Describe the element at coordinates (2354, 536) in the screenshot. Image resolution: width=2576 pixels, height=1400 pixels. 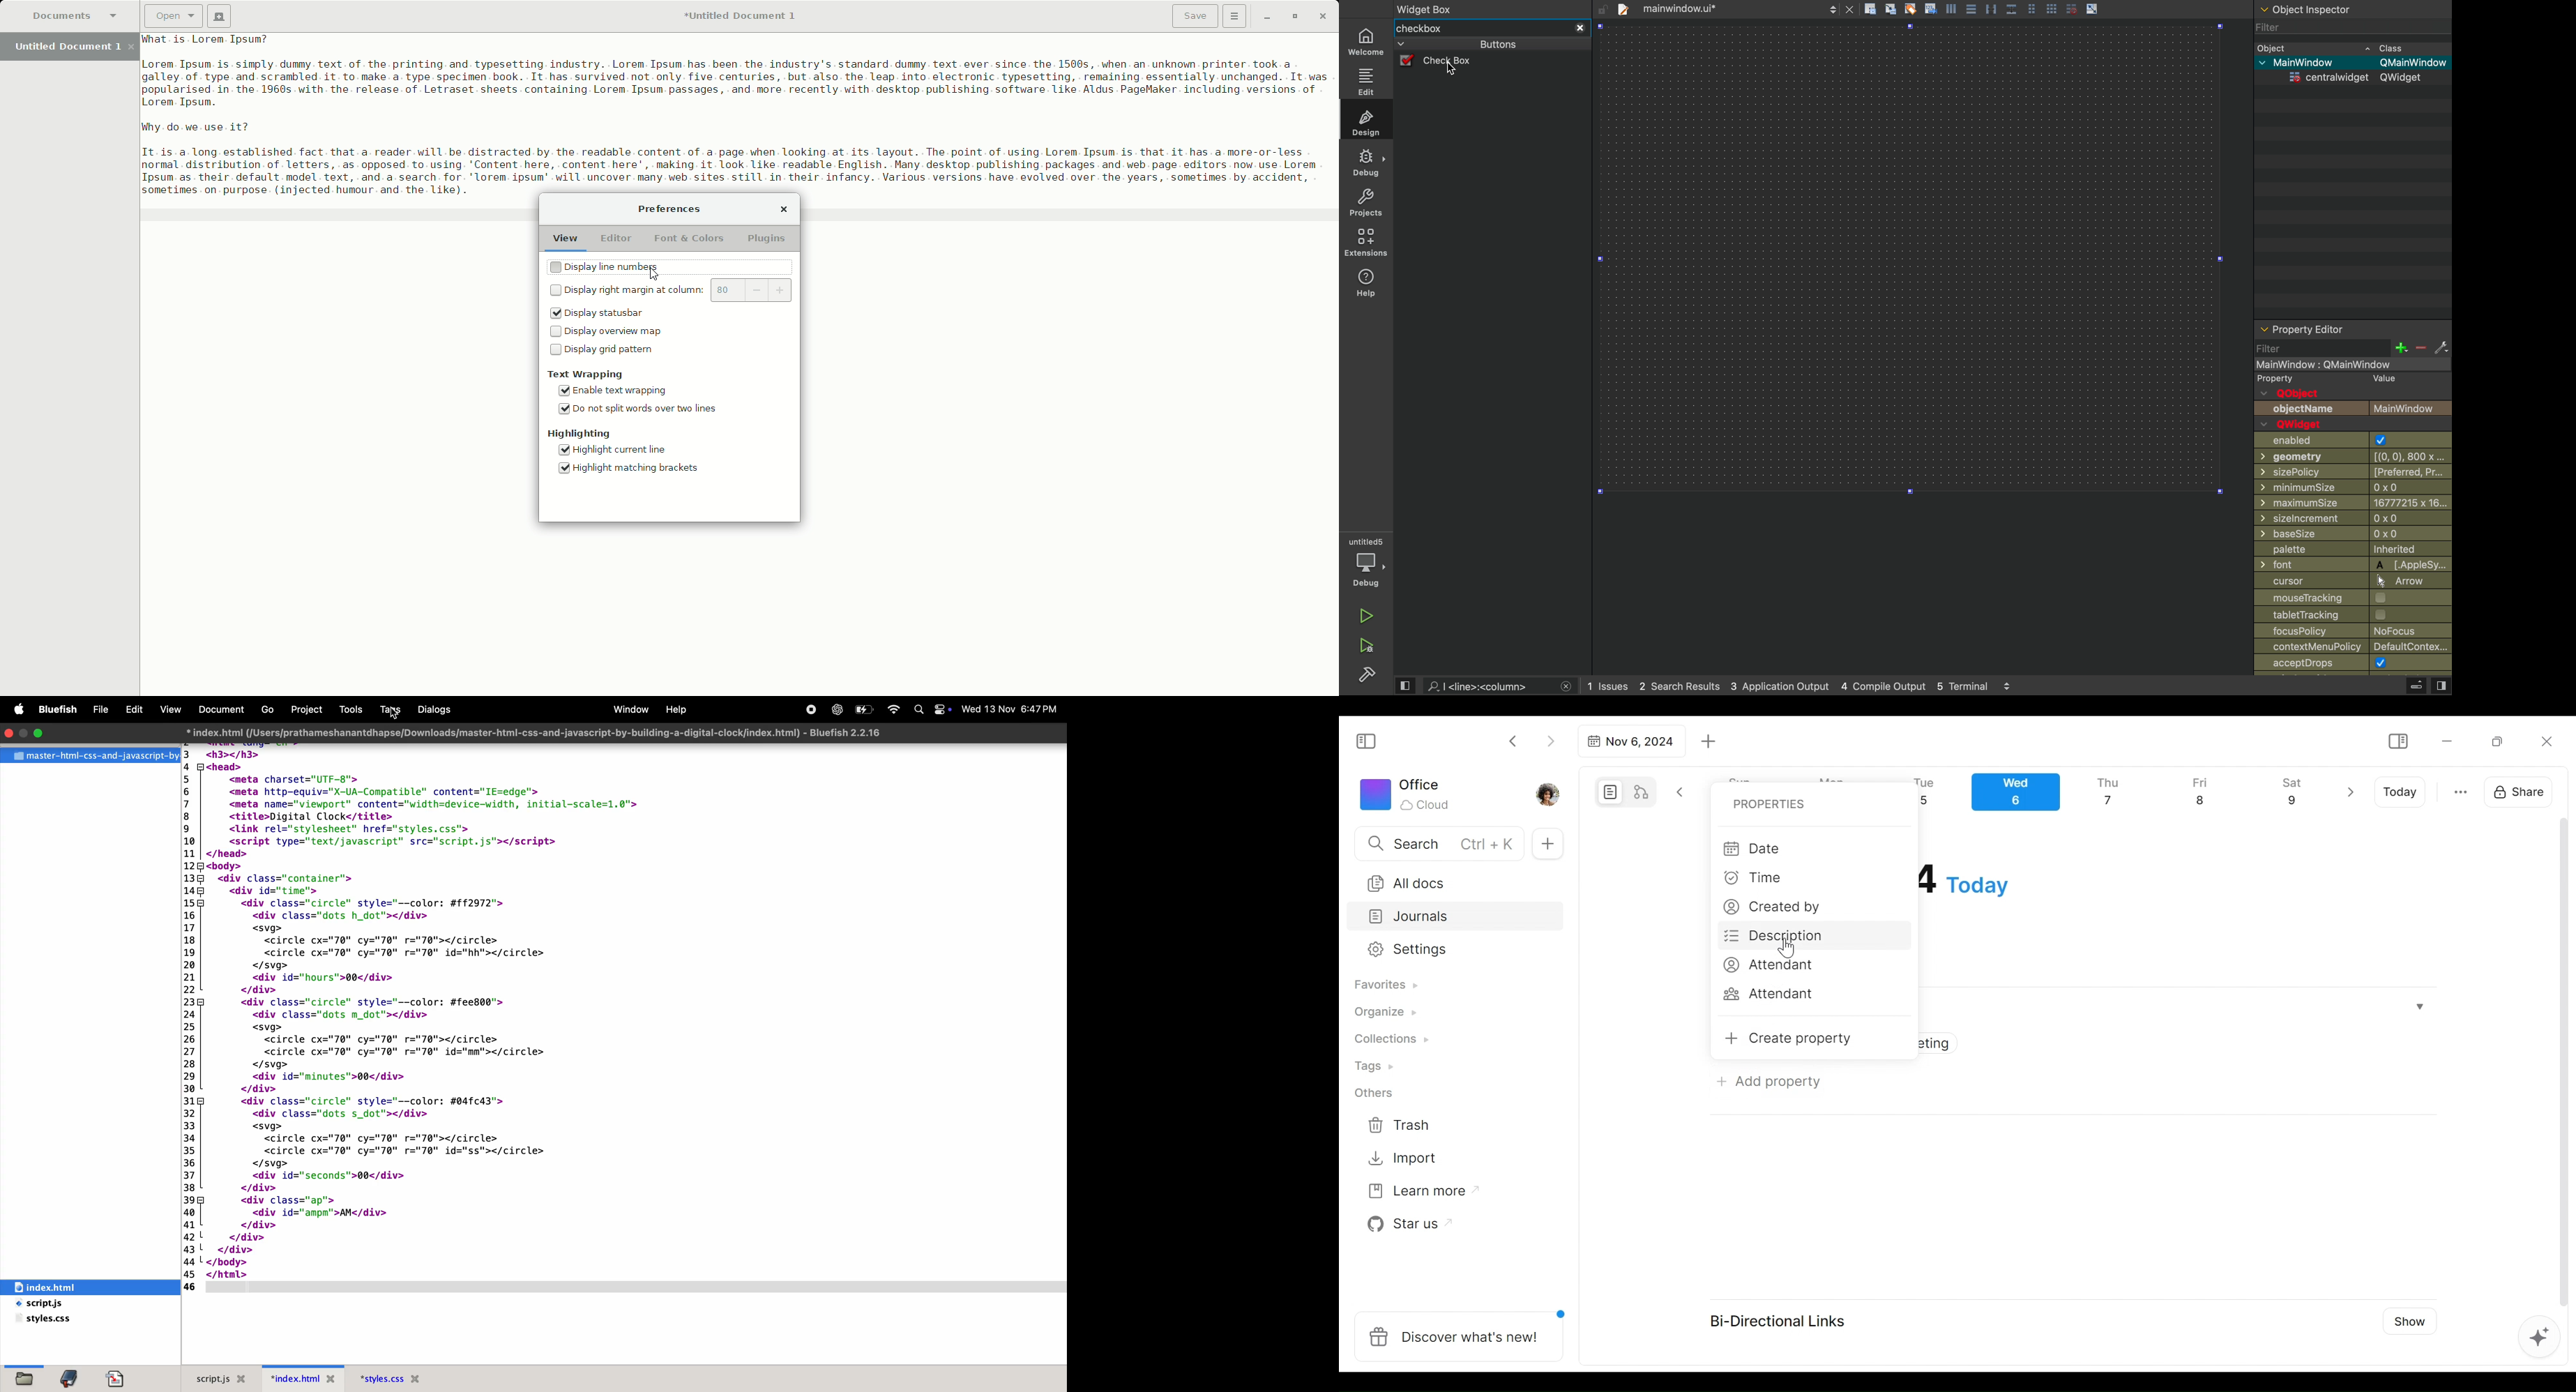
I see `base size` at that location.